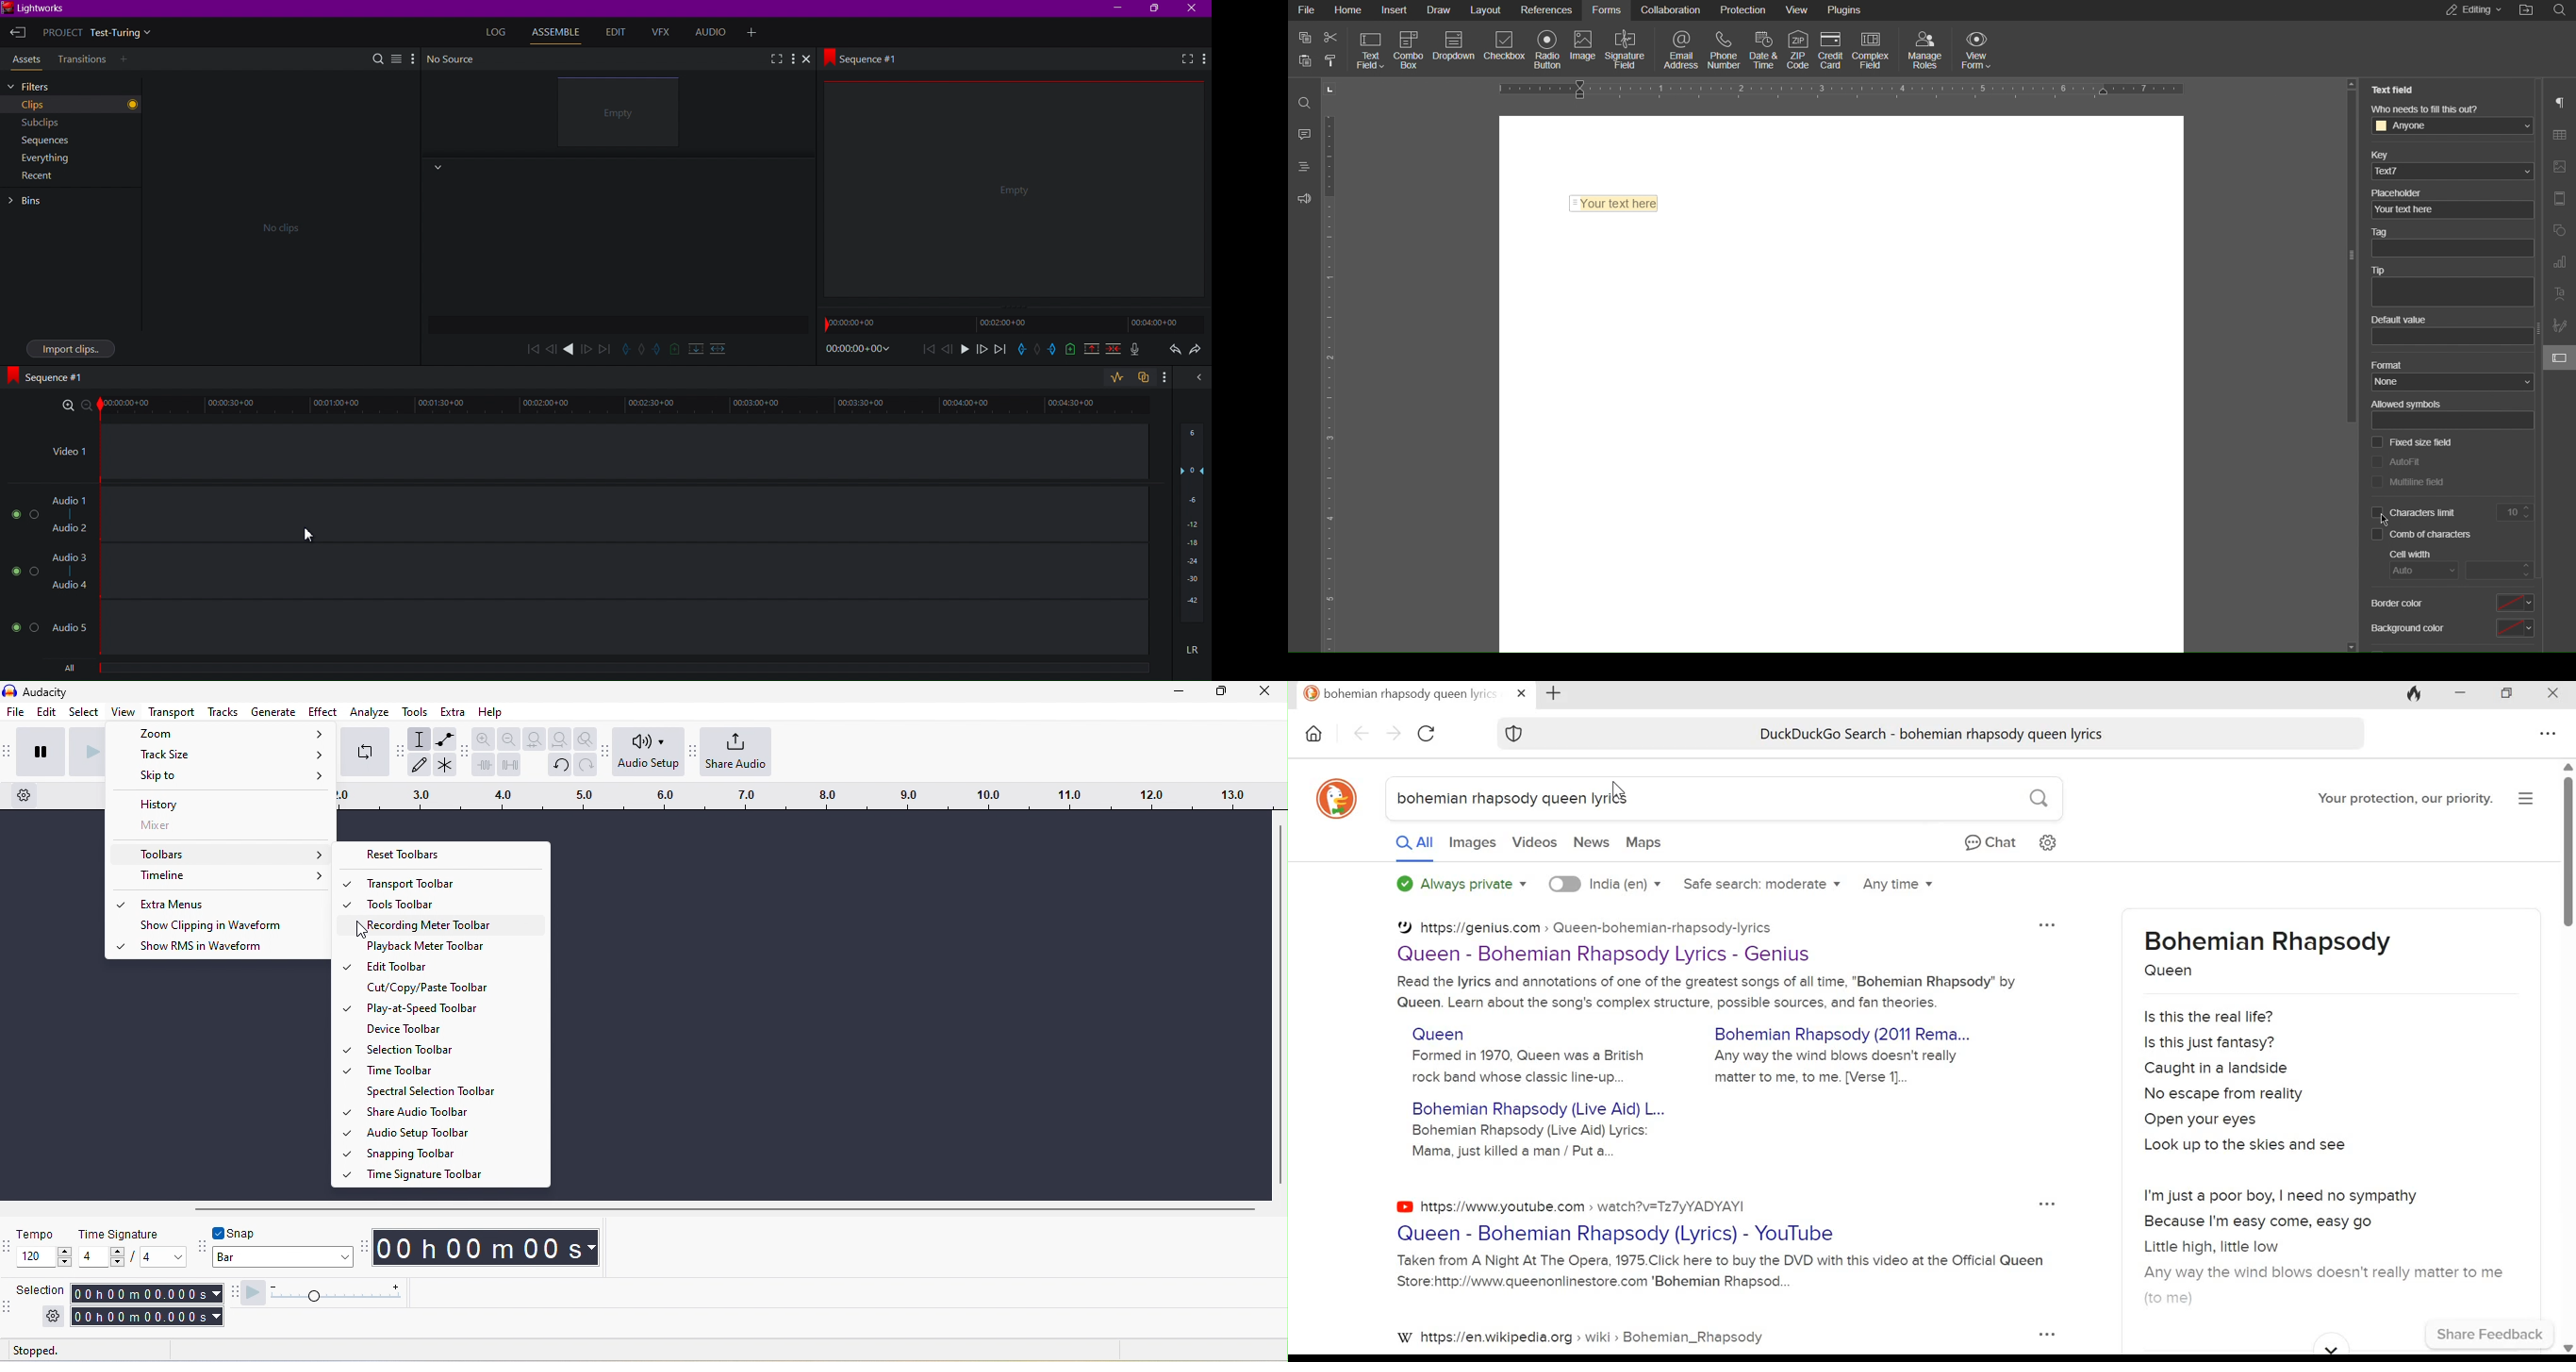 This screenshot has height=1372, width=2576. I want to click on set time signature, so click(102, 1256).